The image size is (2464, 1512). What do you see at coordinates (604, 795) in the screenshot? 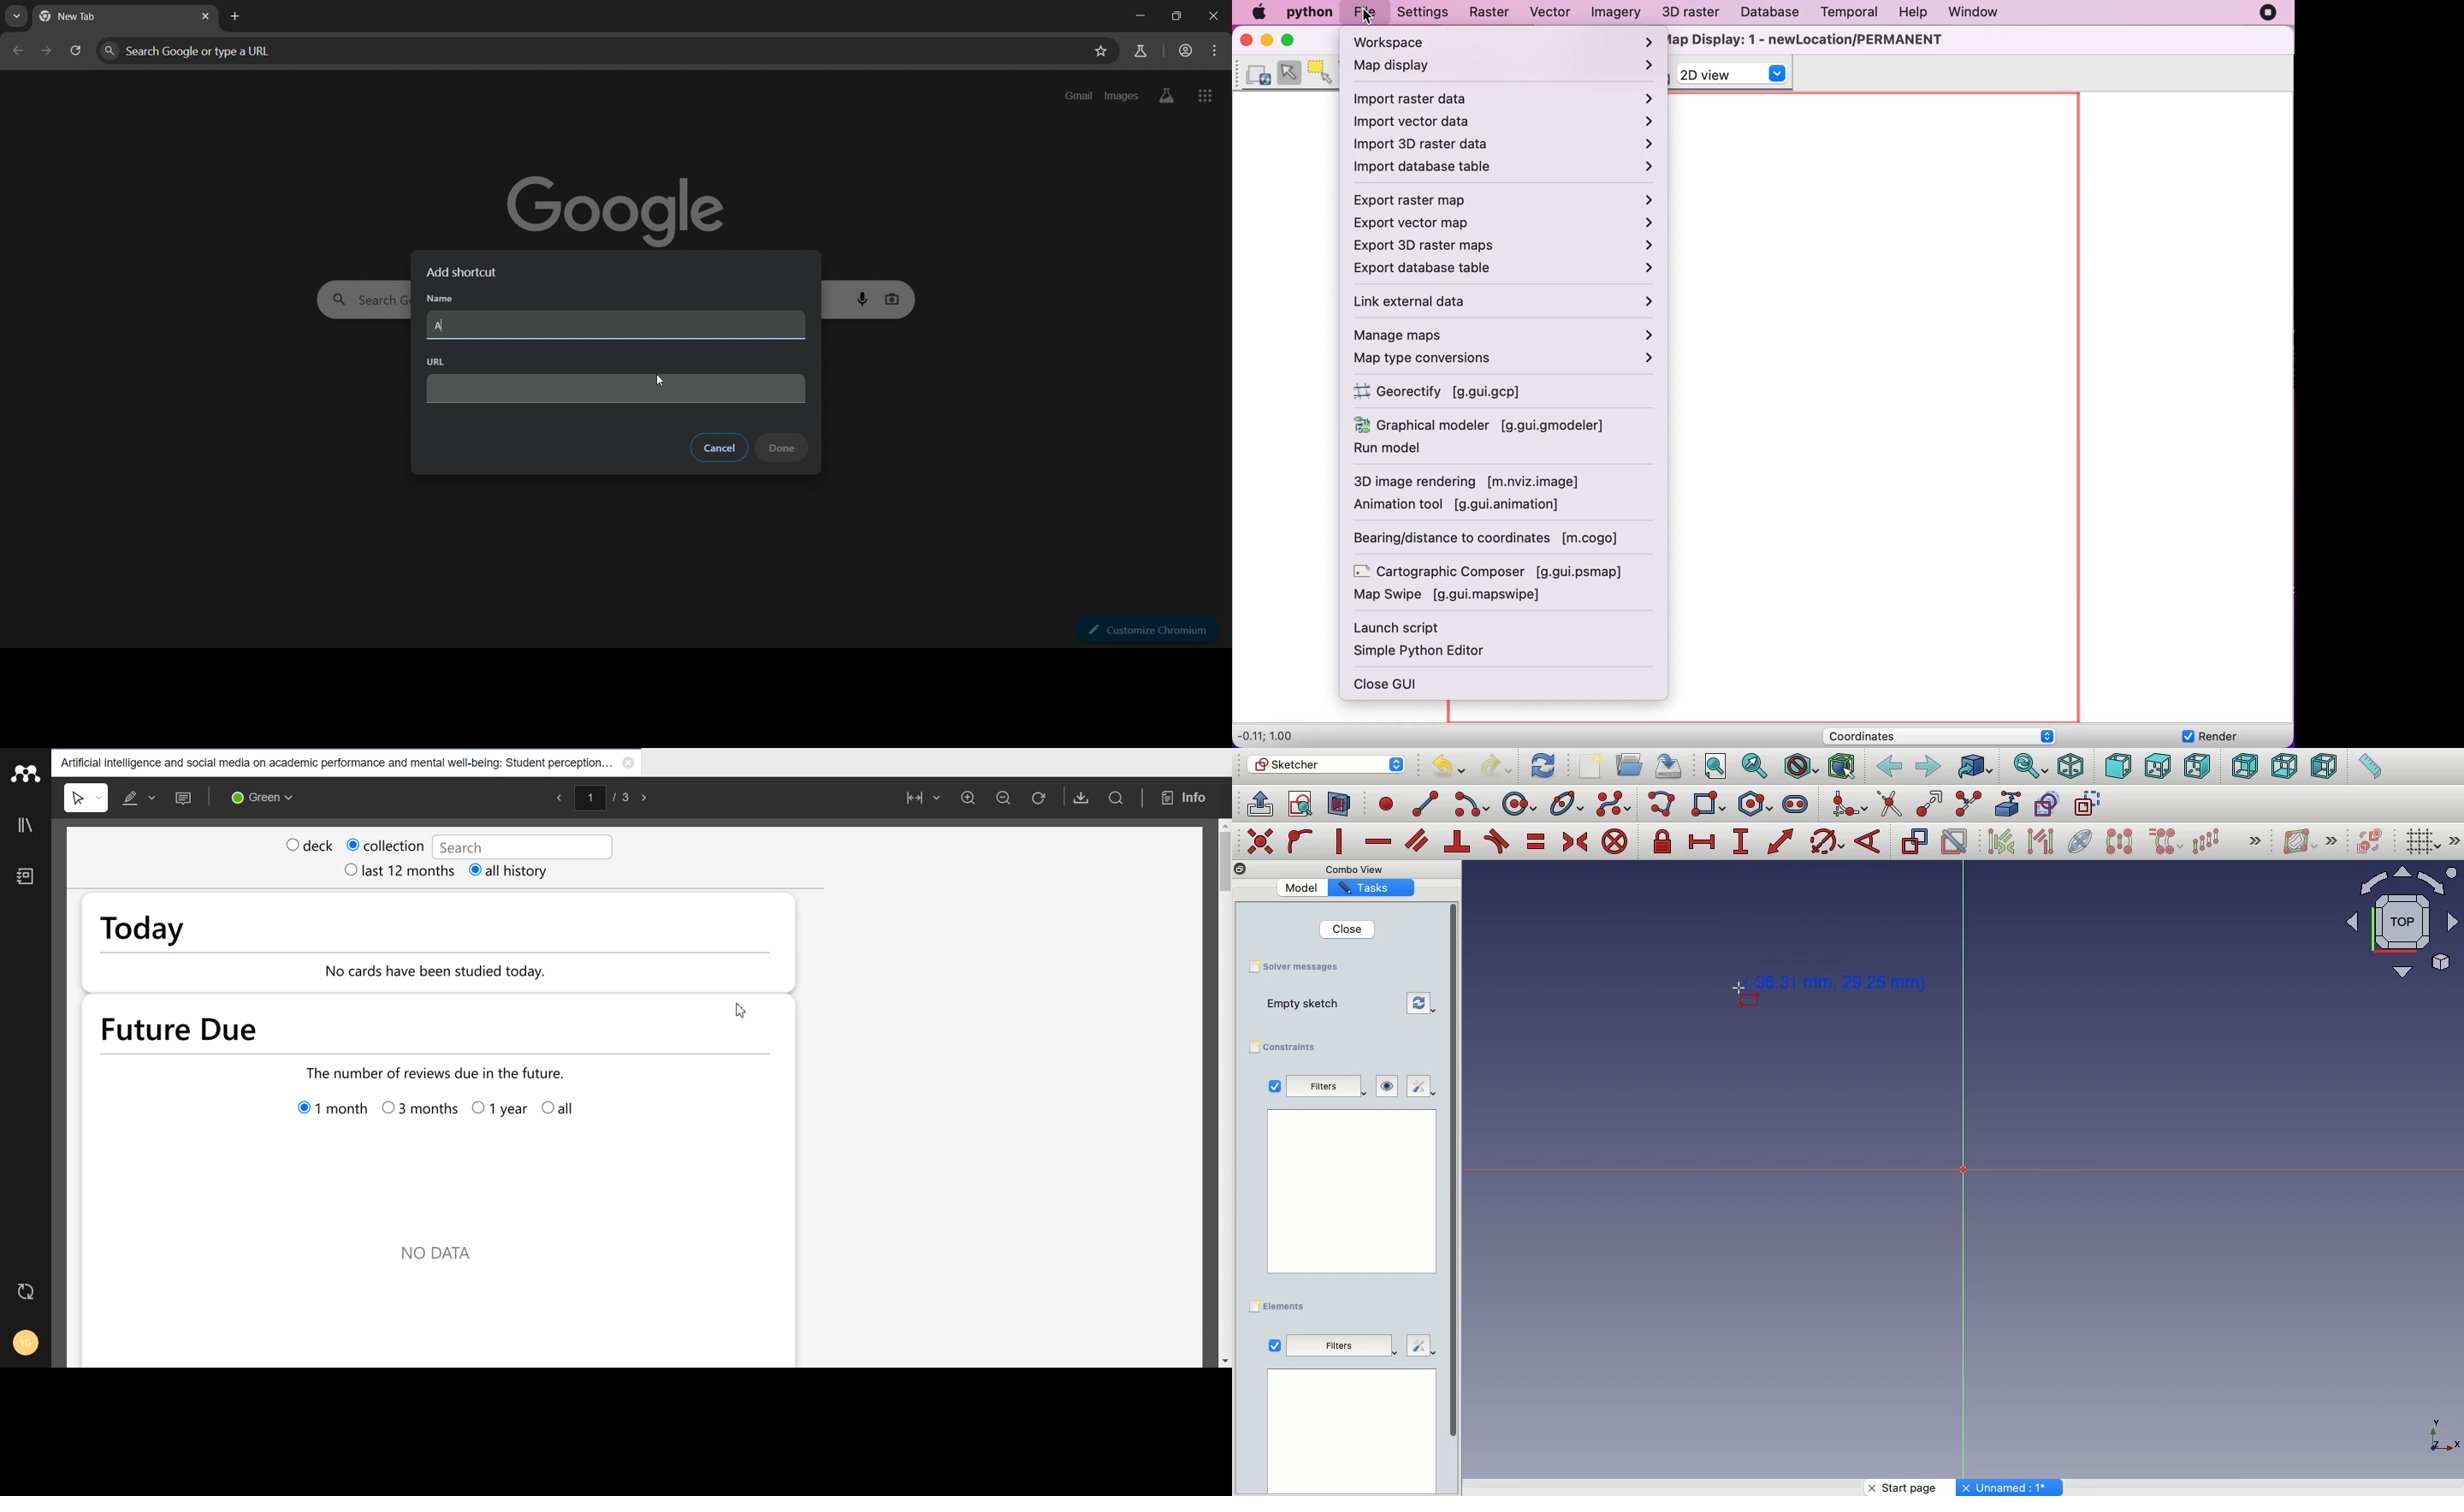
I see `Select current page` at bounding box center [604, 795].